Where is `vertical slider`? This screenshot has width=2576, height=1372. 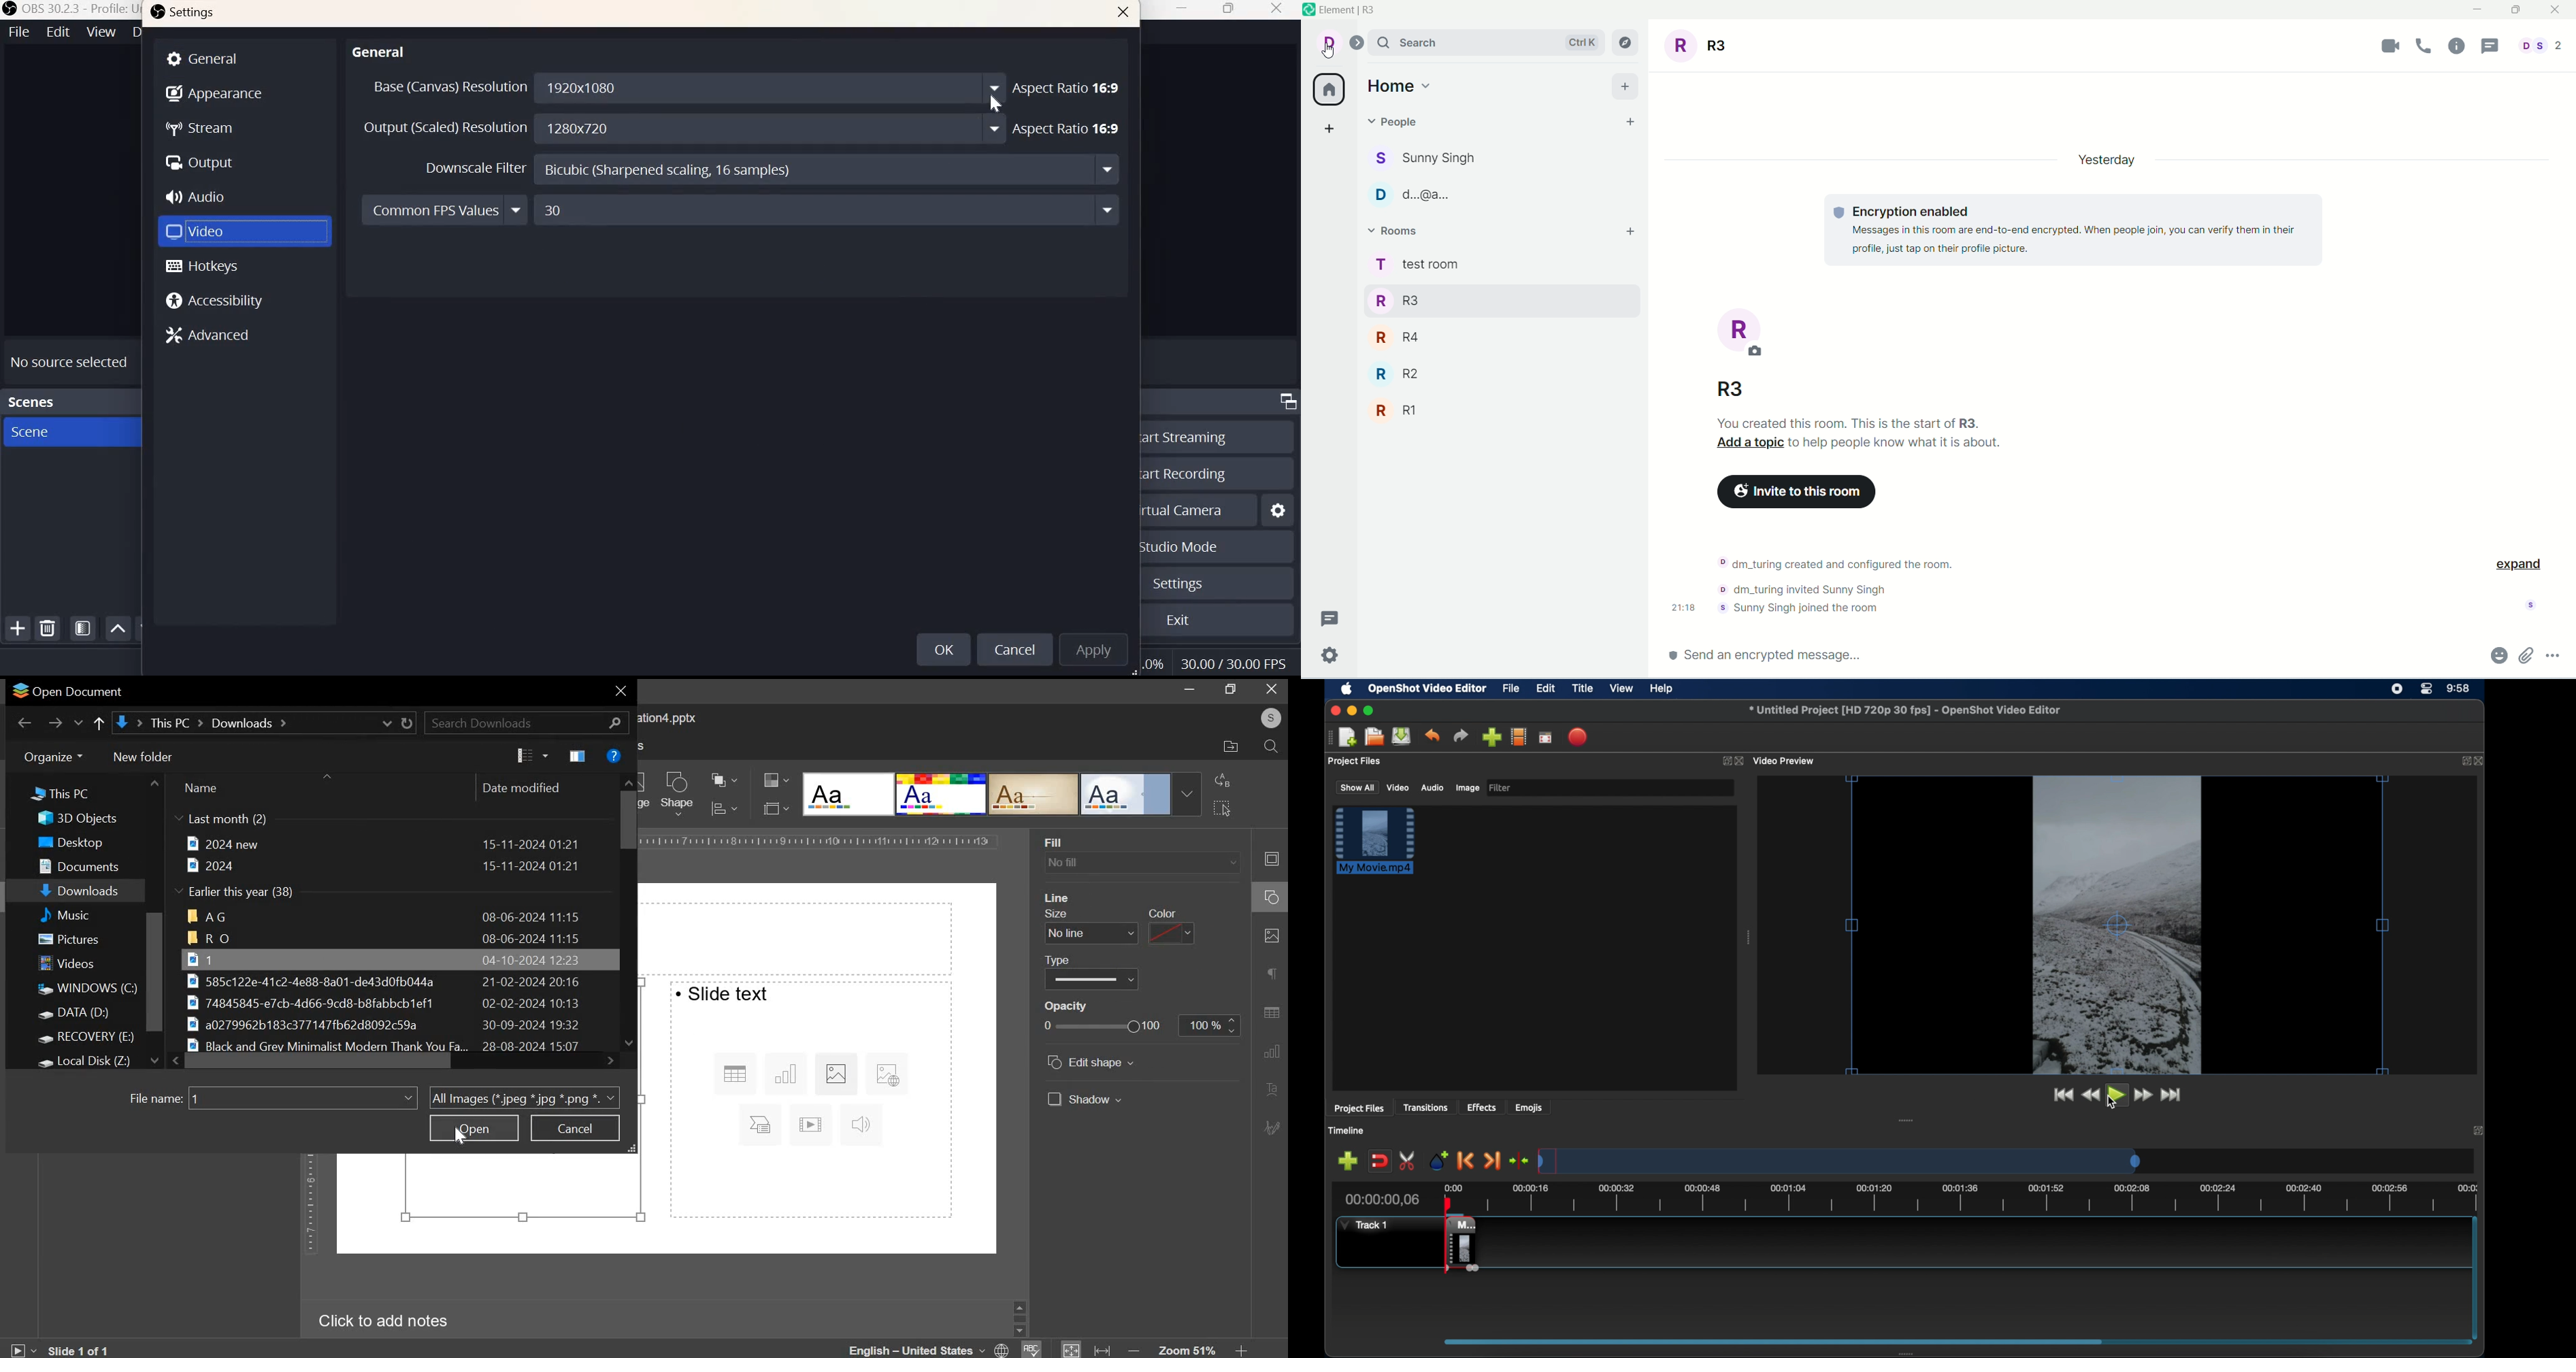
vertical slider is located at coordinates (626, 910).